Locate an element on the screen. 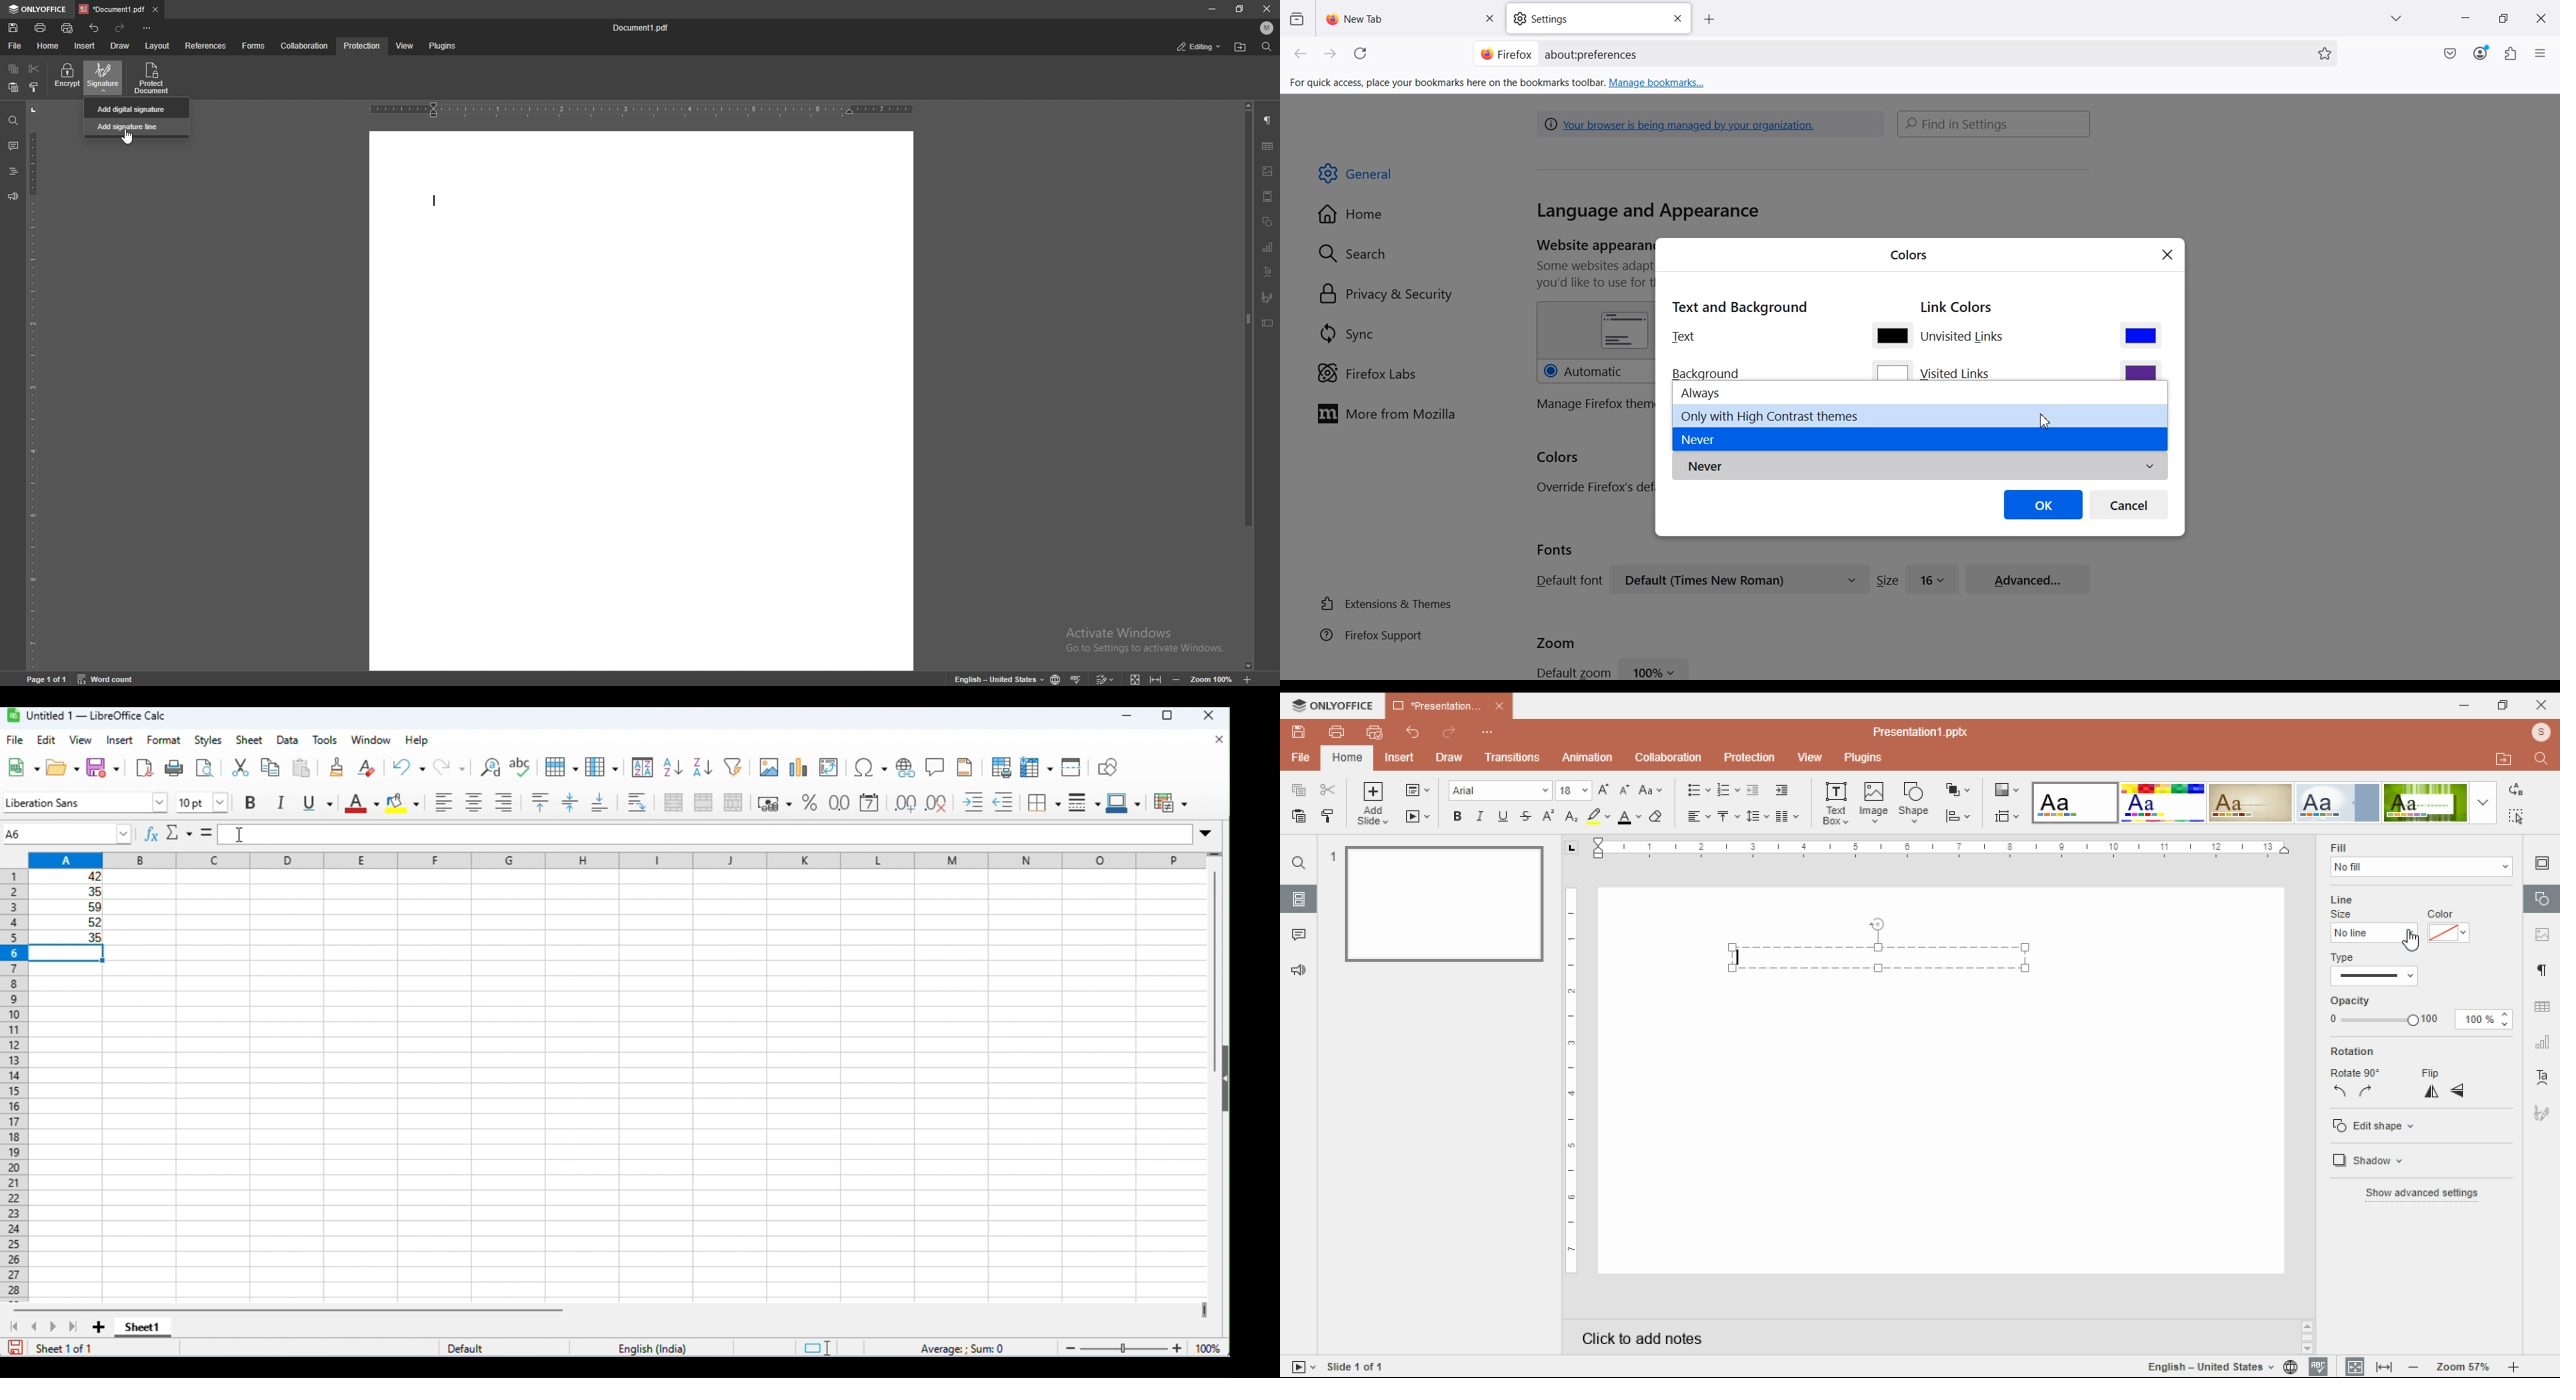 Image resolution: width=2576 pixels, height=1400 pixels. text box is located at coordinates (1267, 323).